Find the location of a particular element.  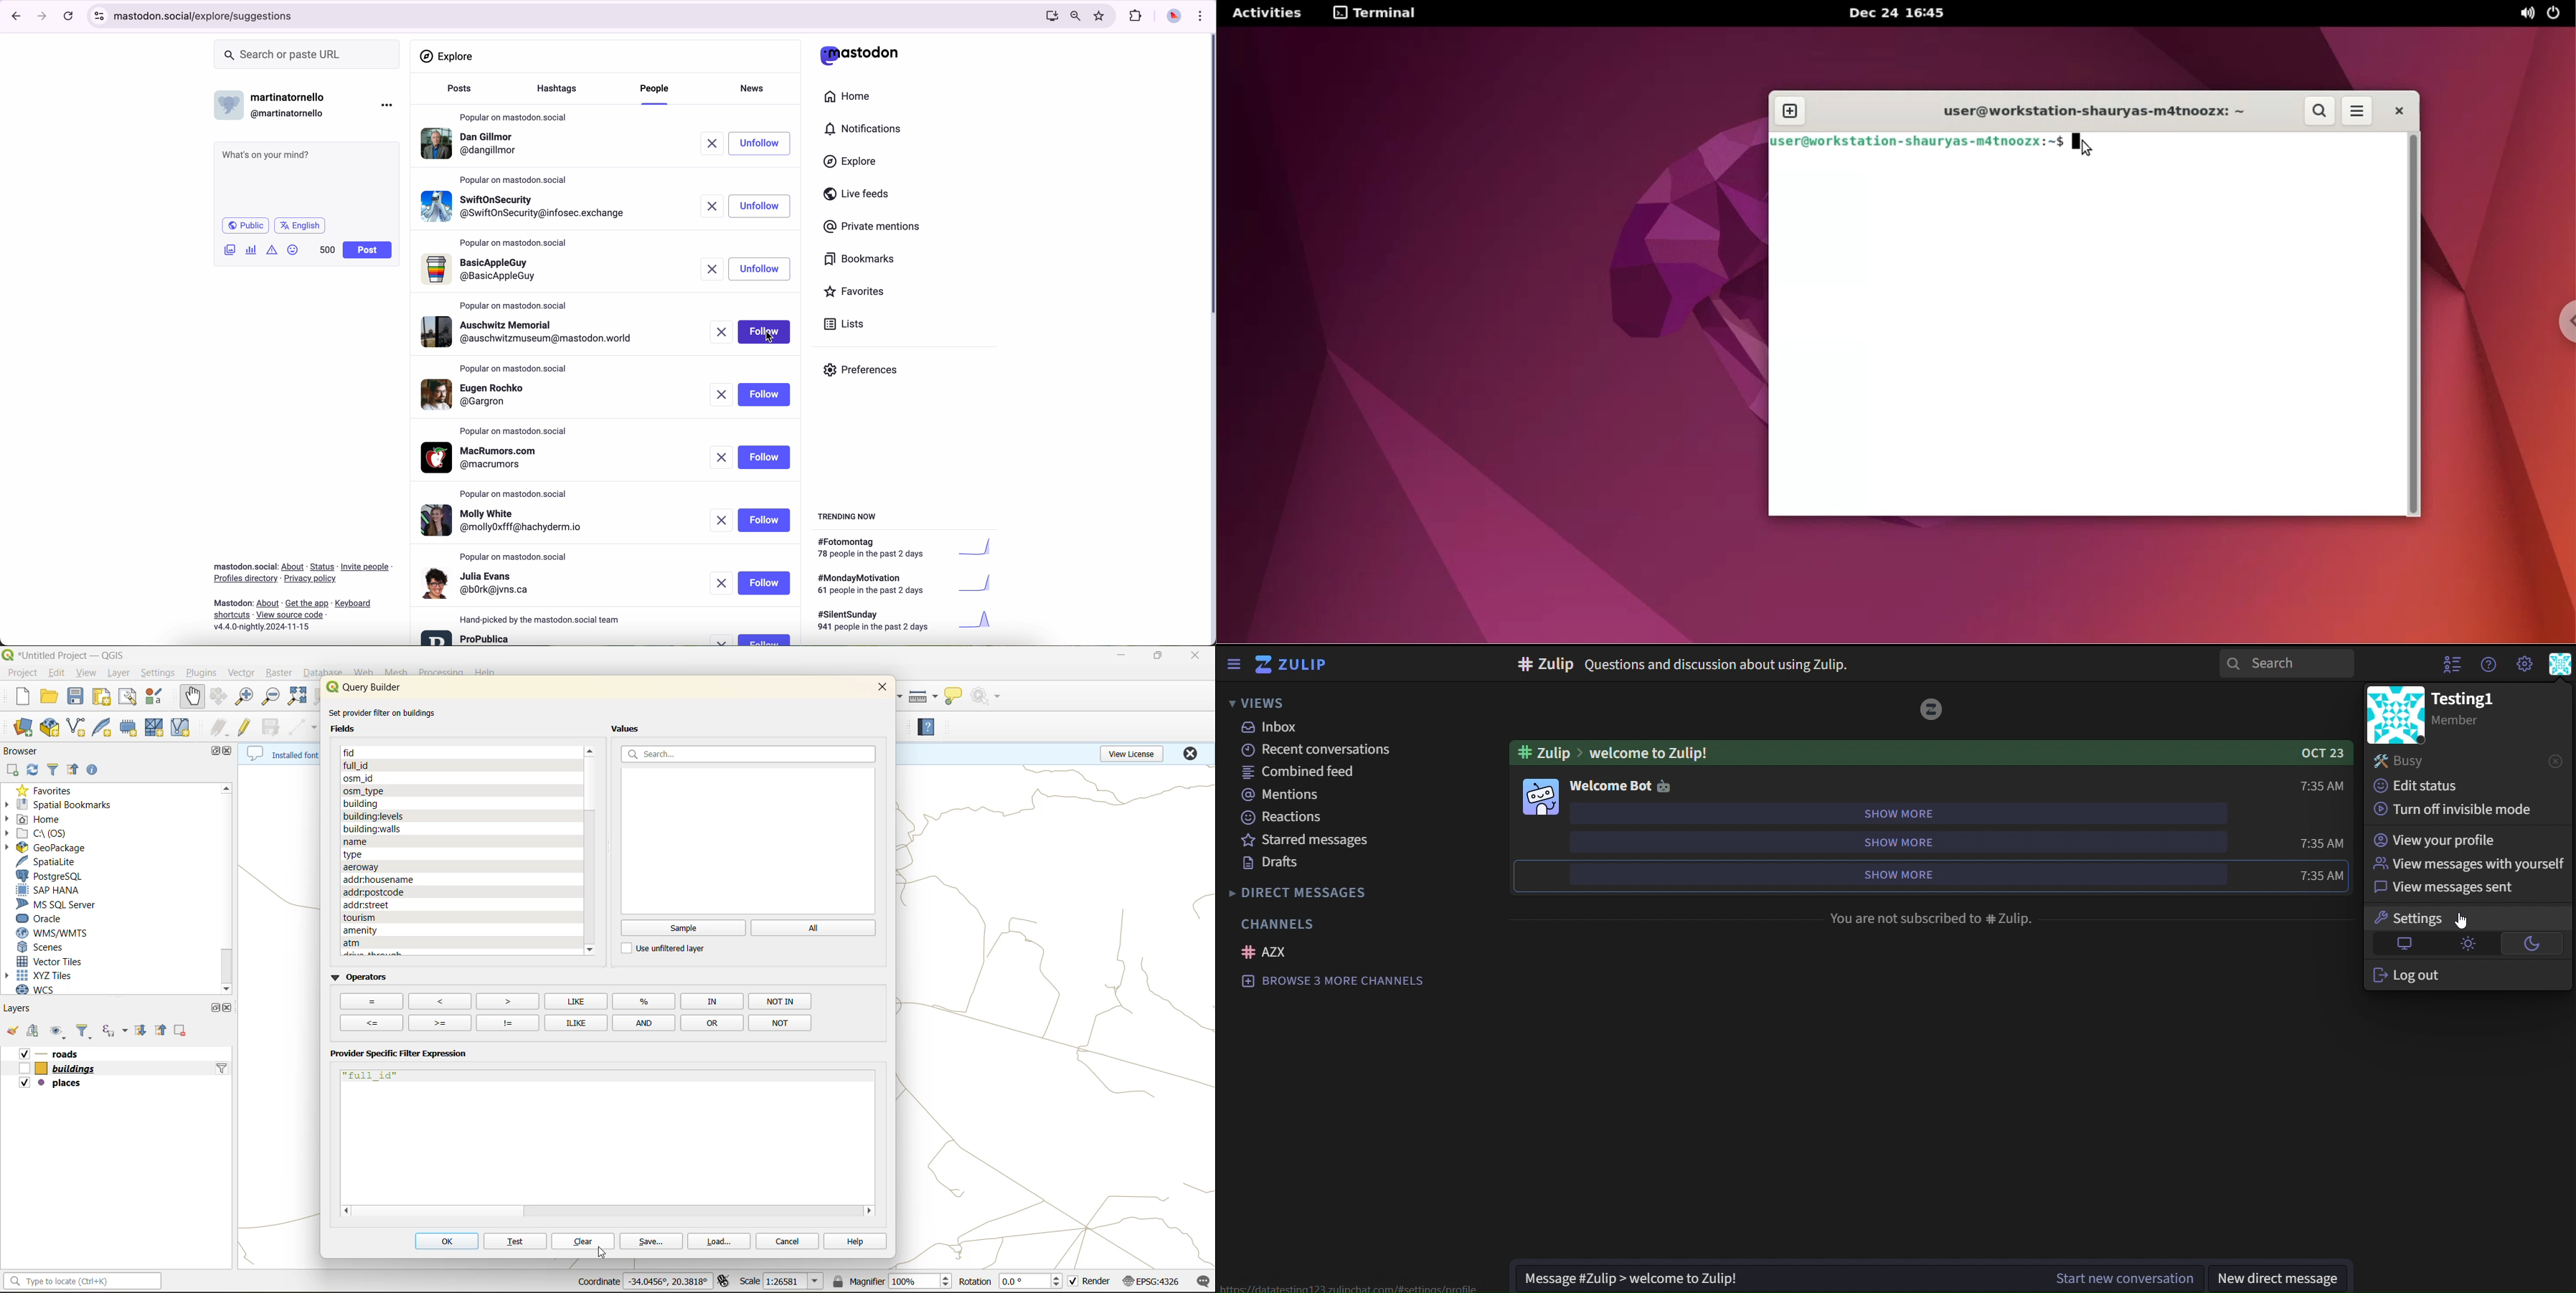

popular on mastodon.social is located at coordinates (514, 432).